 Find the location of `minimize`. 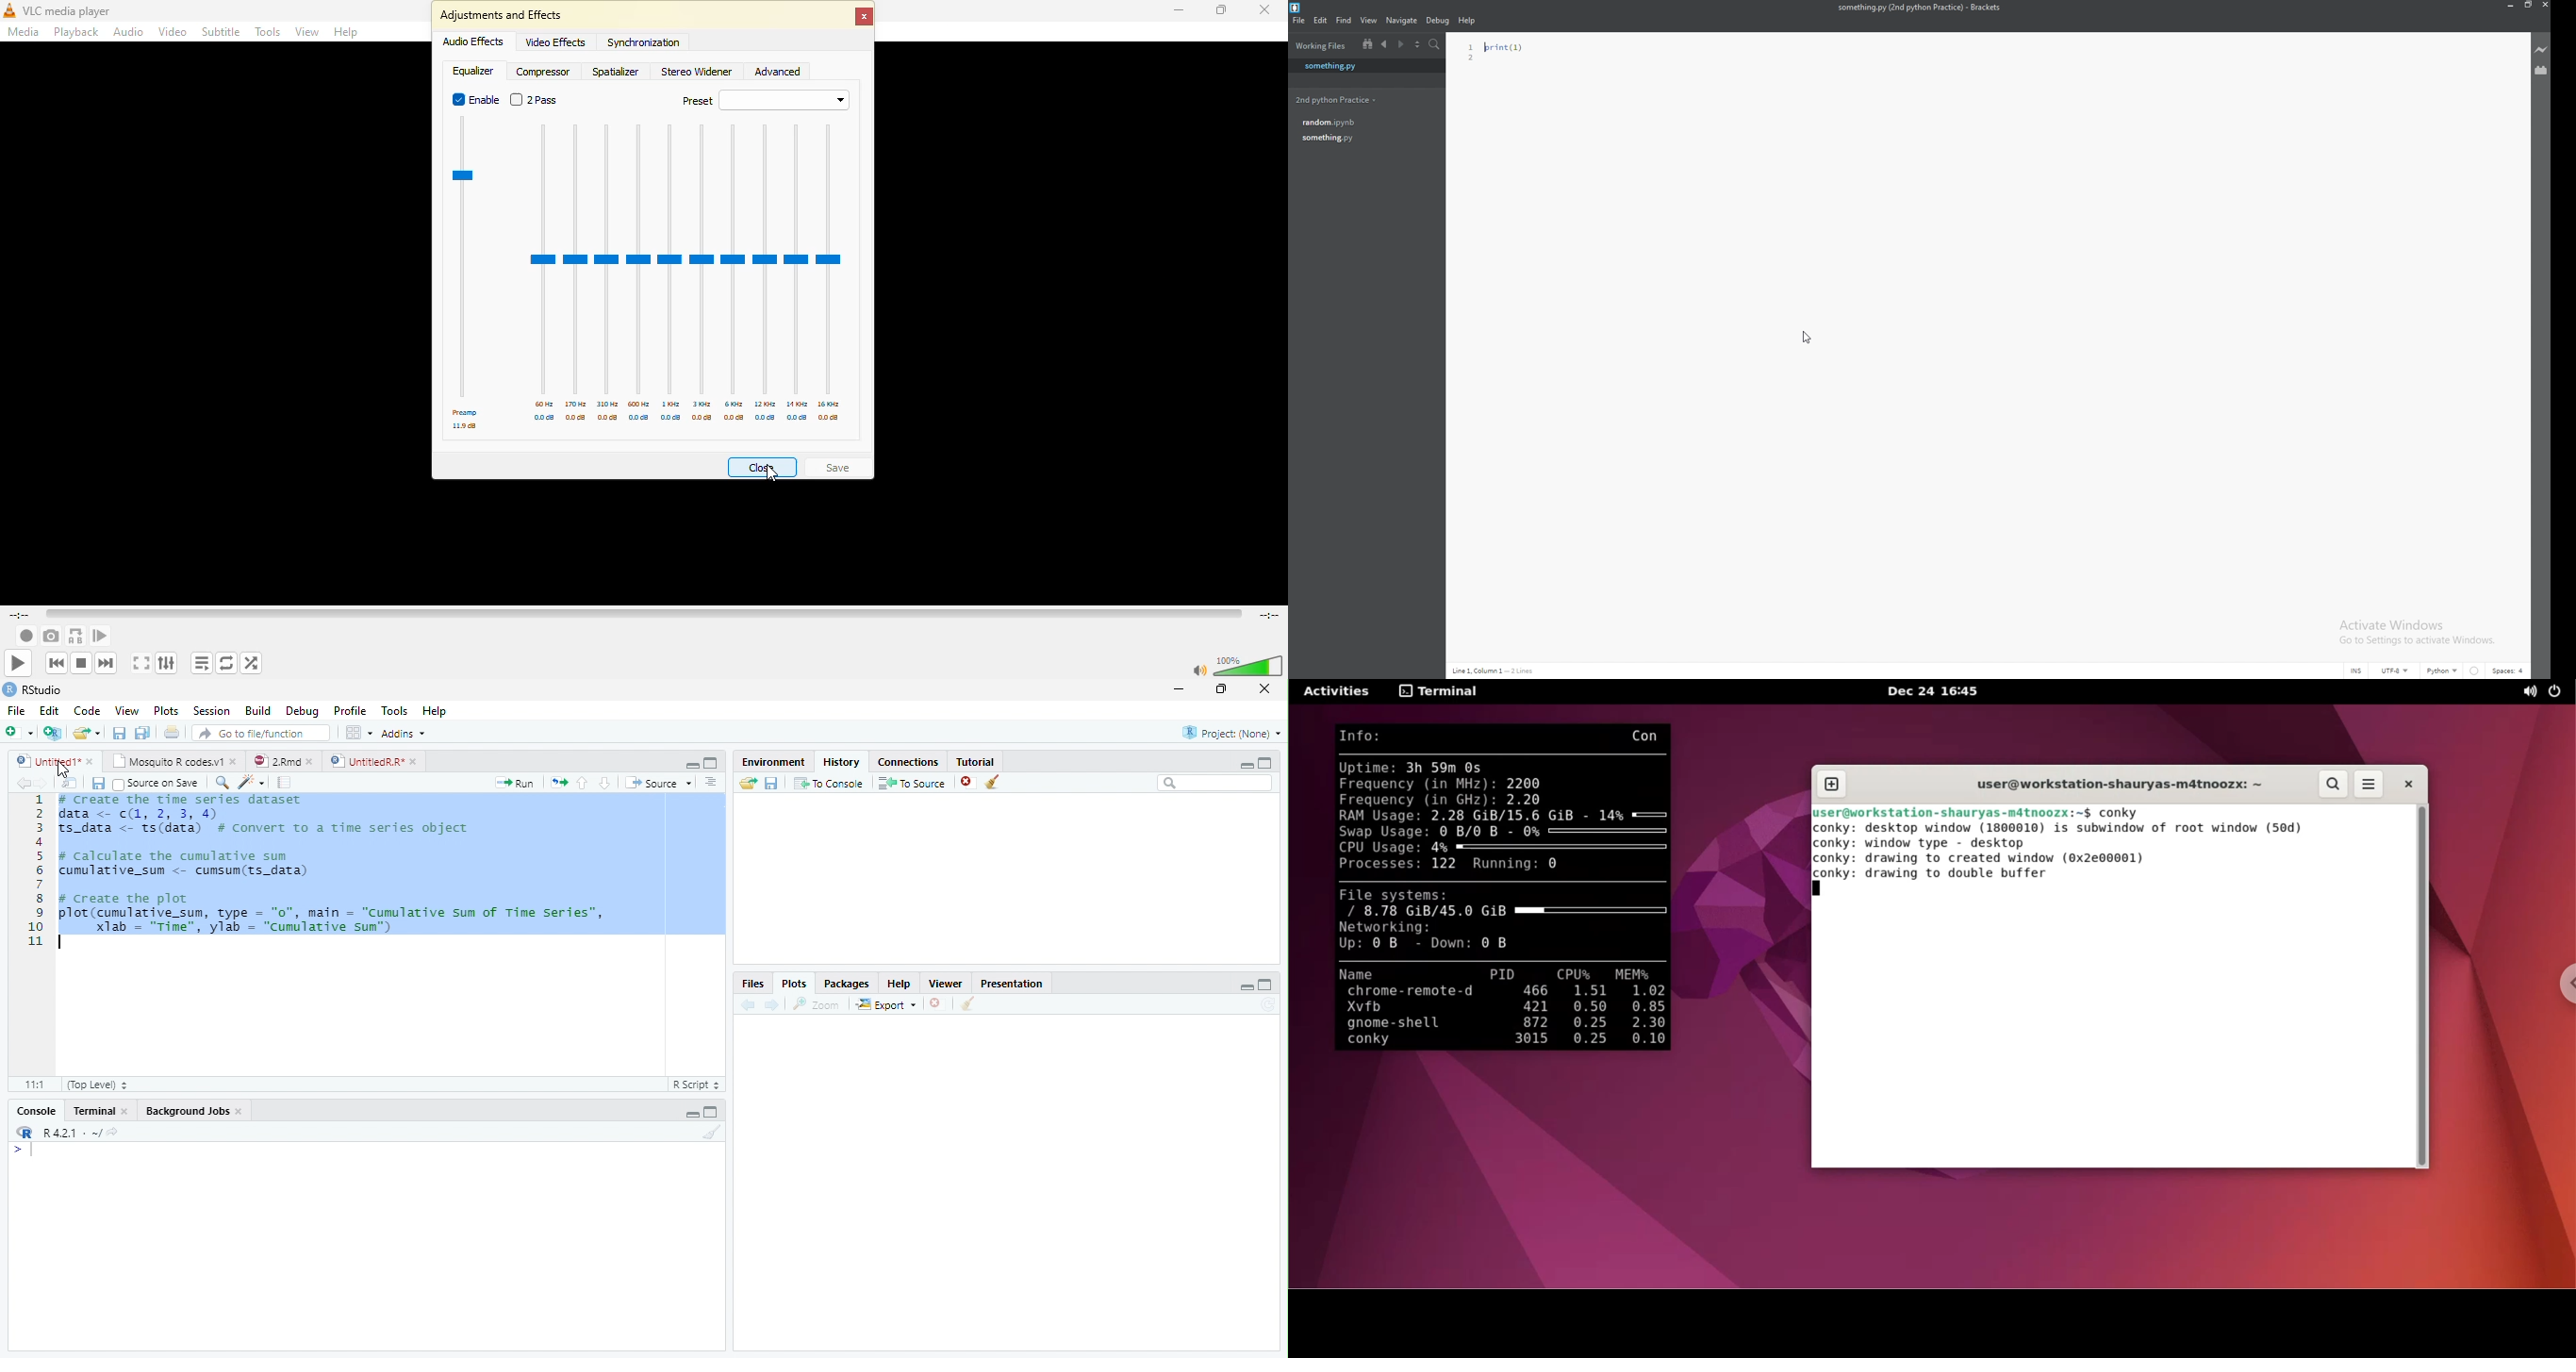

minimize is located at coordinates (1178, 690).